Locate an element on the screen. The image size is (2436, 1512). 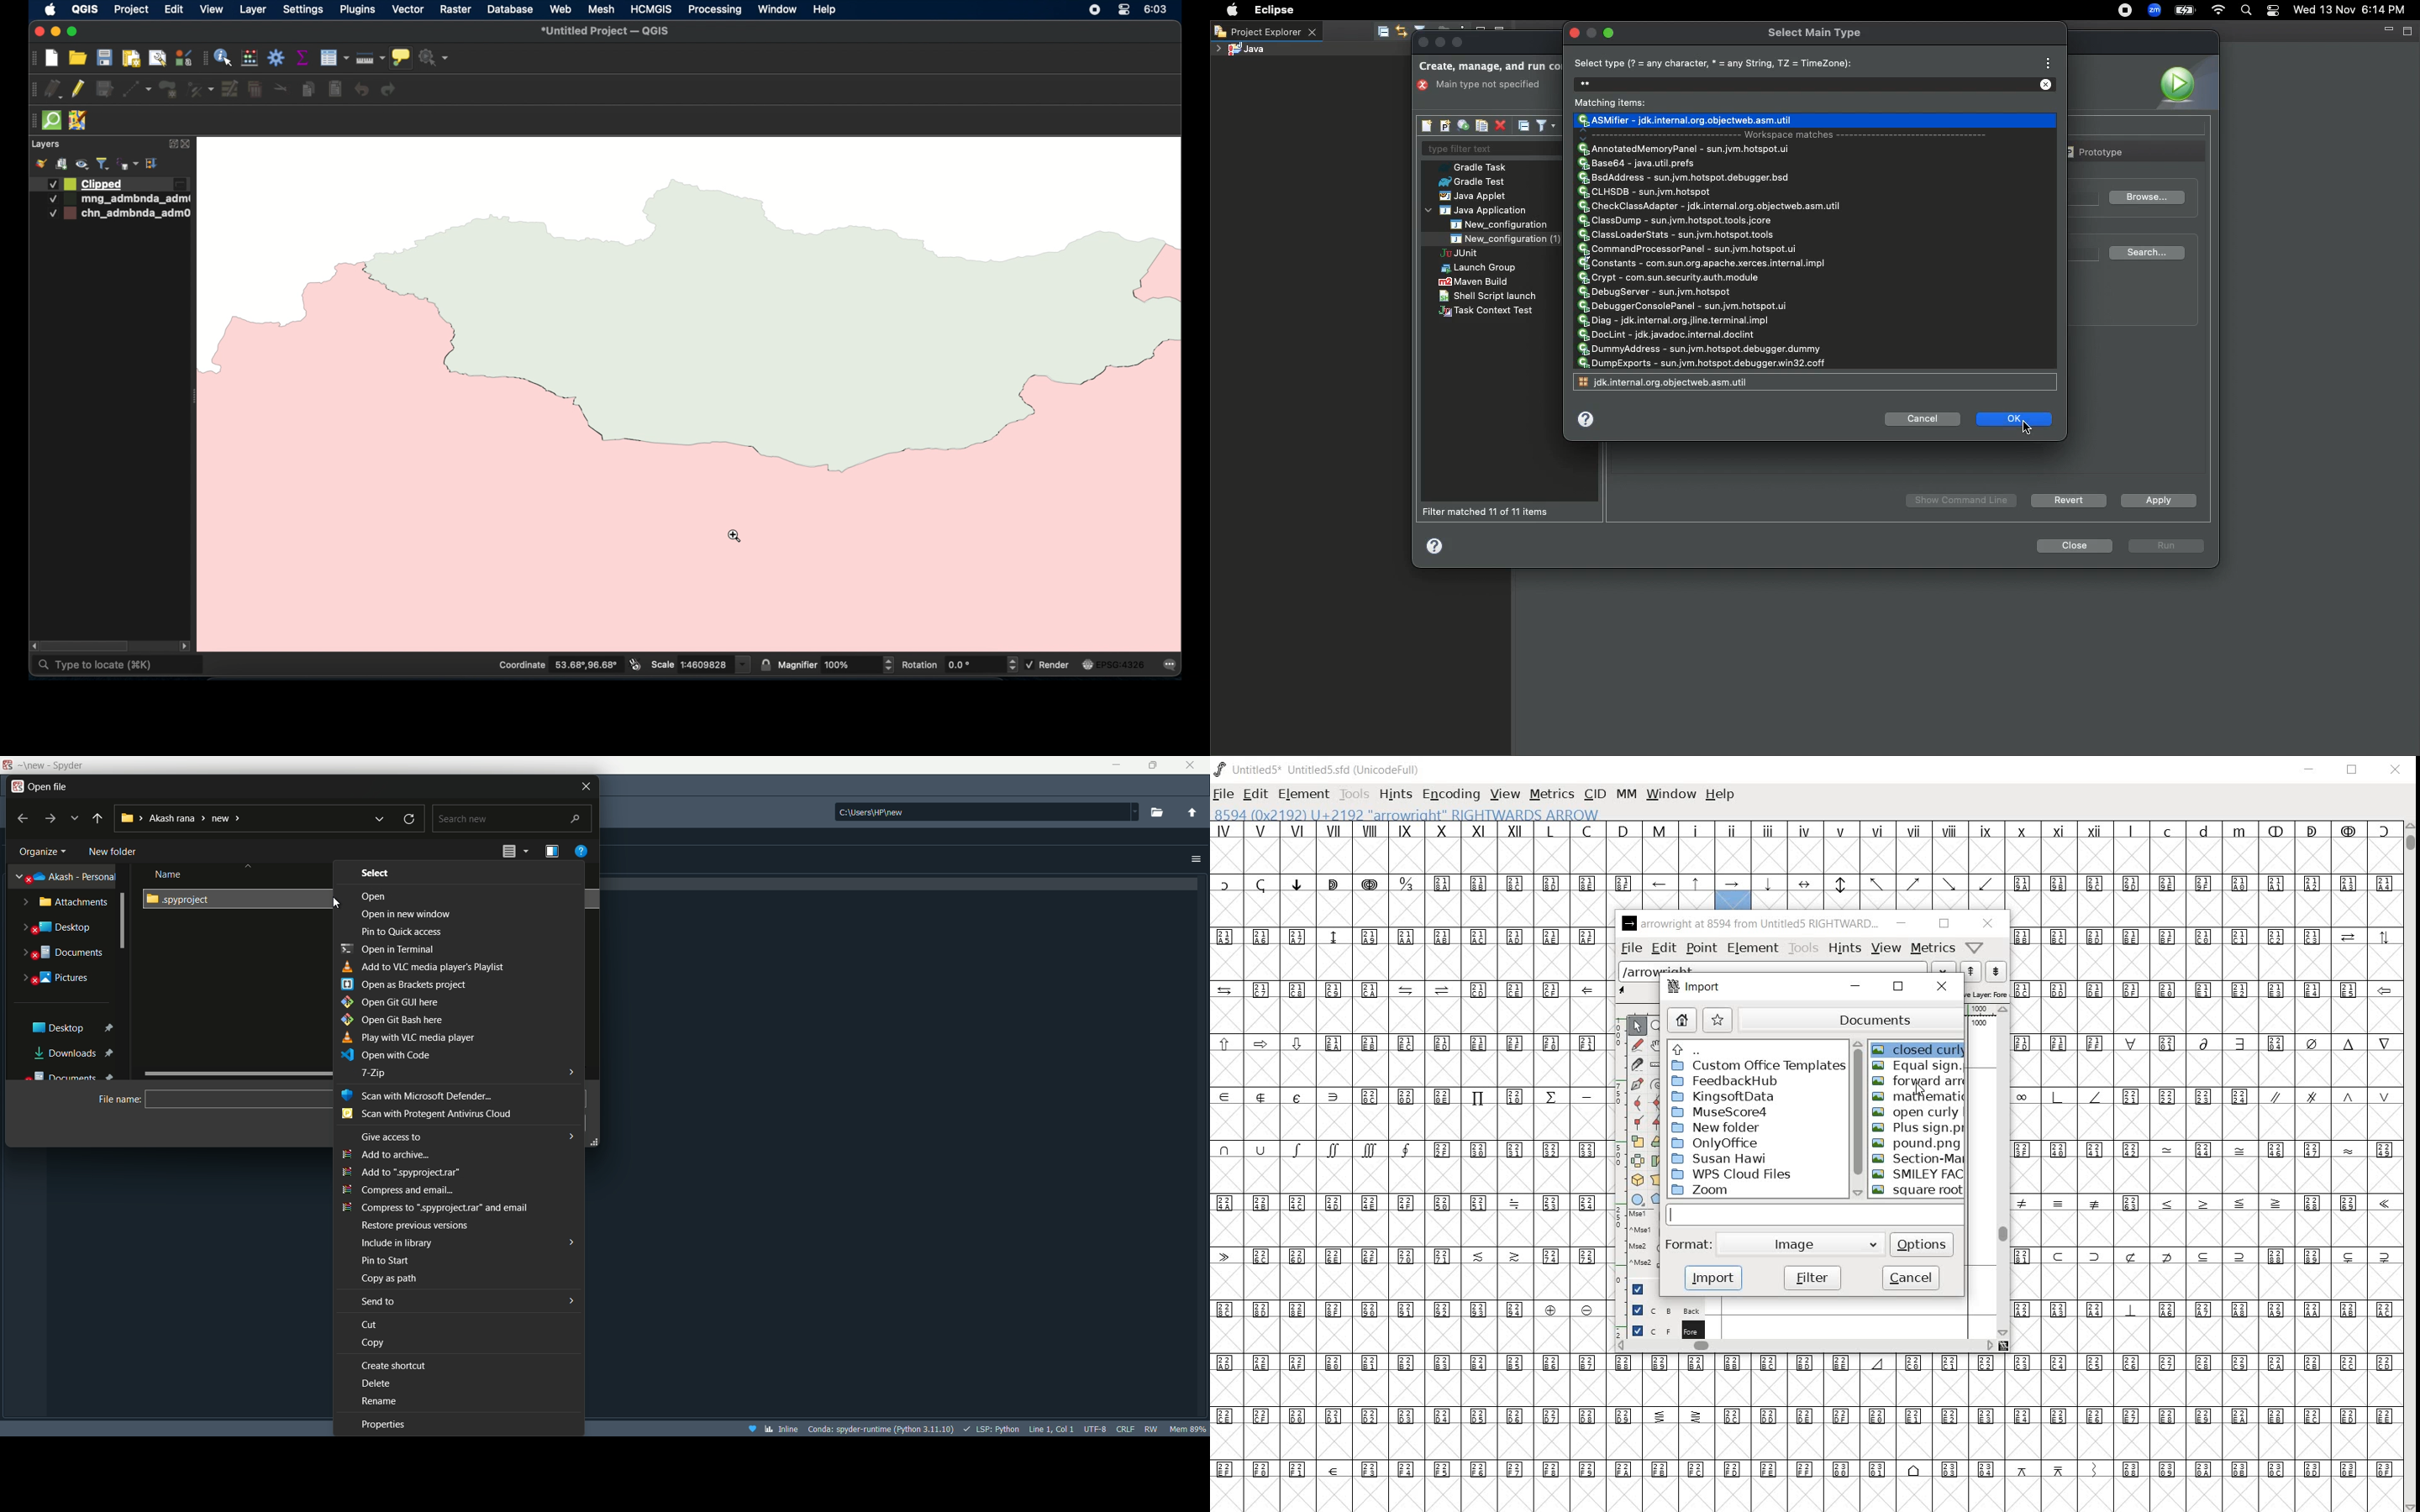
Open in terminal is located at coordinates (397, 949).